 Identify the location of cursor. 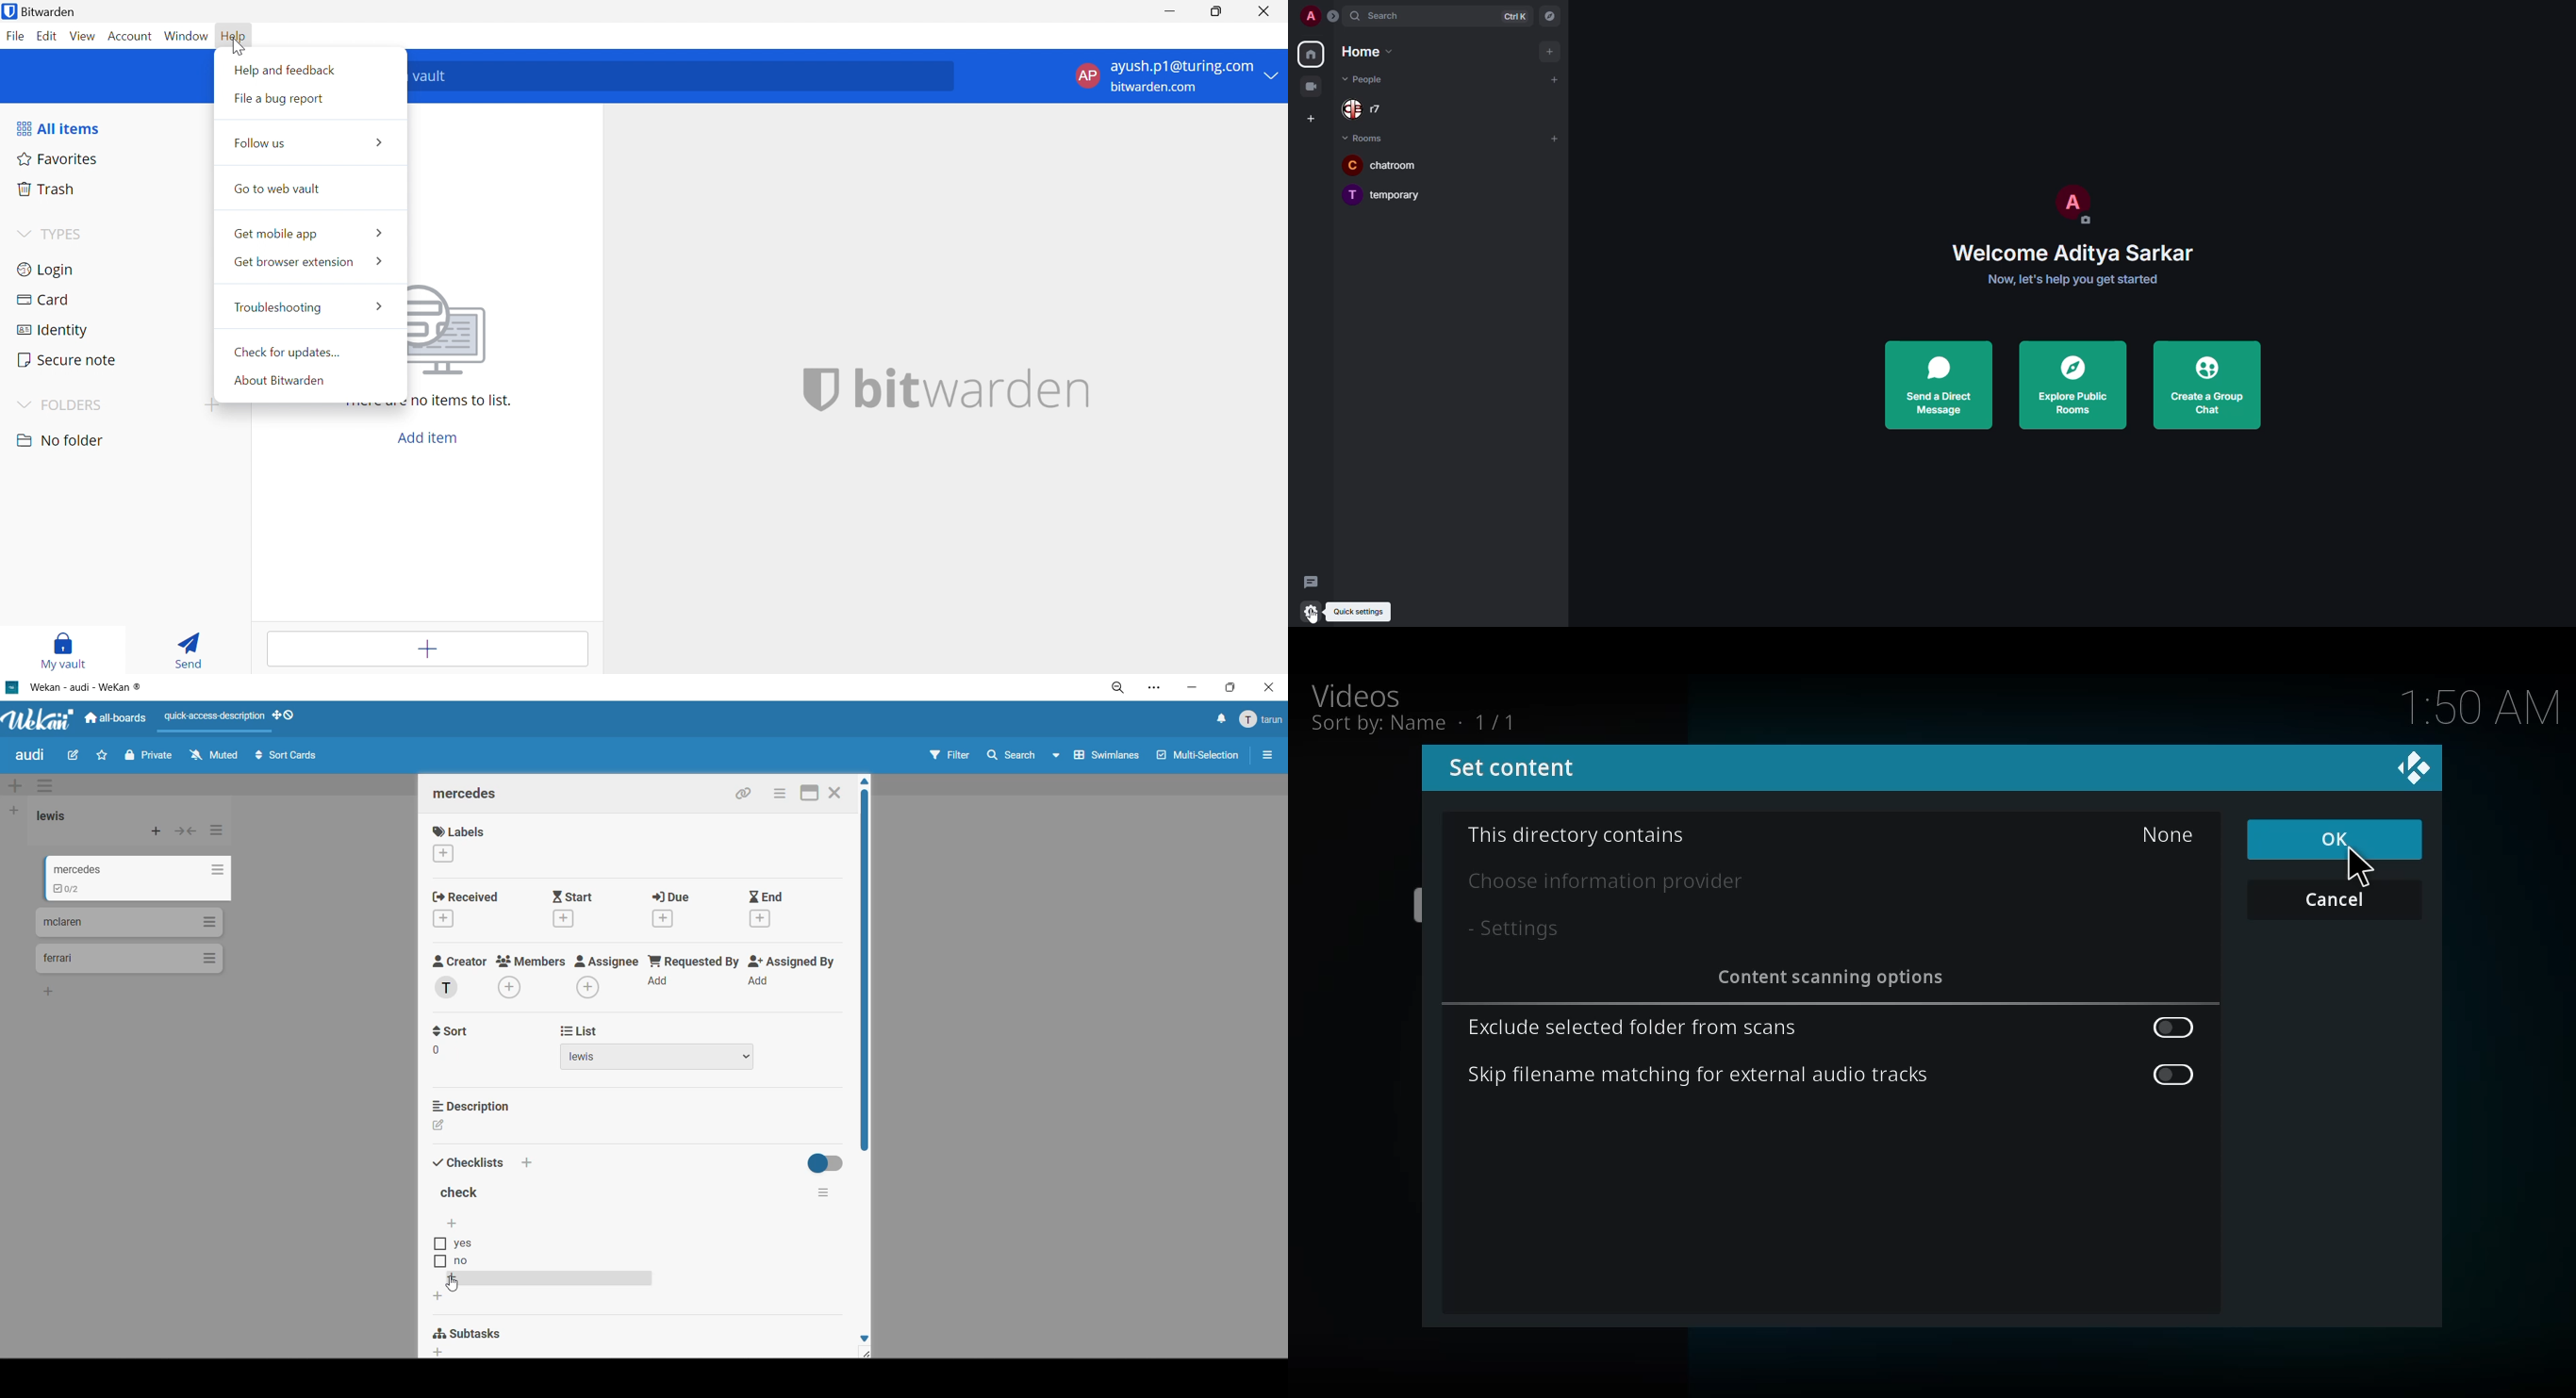
(2360, 869).